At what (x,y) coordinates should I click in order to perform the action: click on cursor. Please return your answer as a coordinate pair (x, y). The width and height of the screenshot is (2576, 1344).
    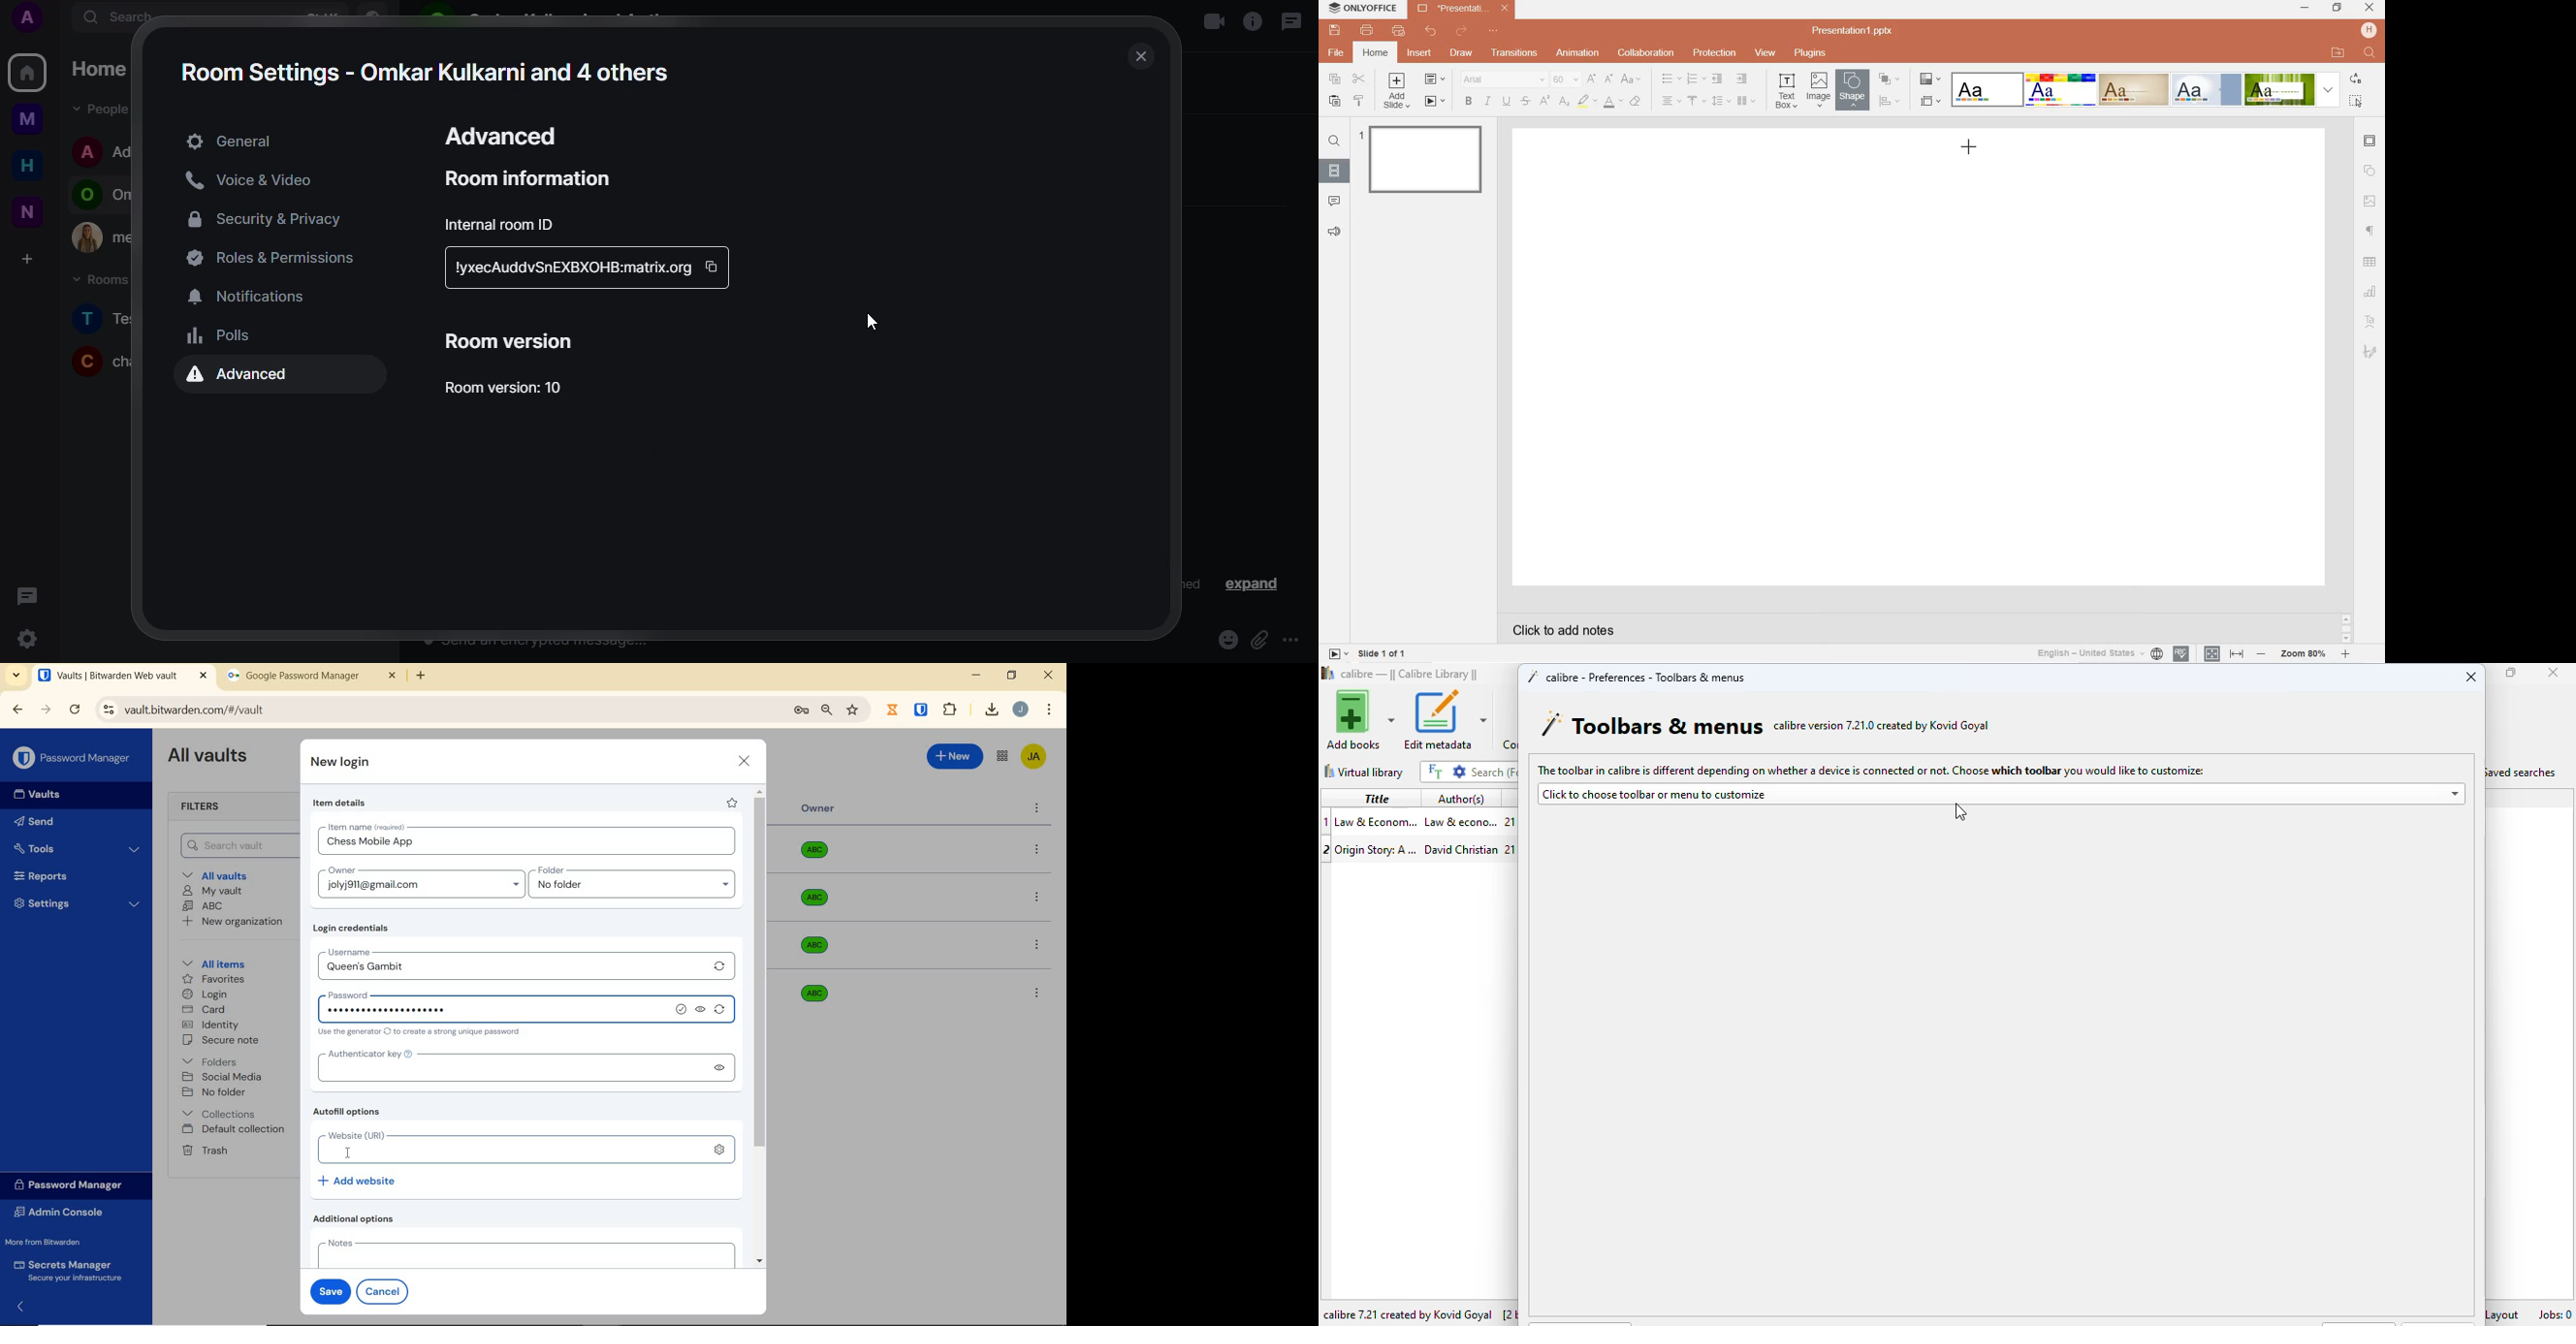
    Looking at the image, I should click on (349, 1153).